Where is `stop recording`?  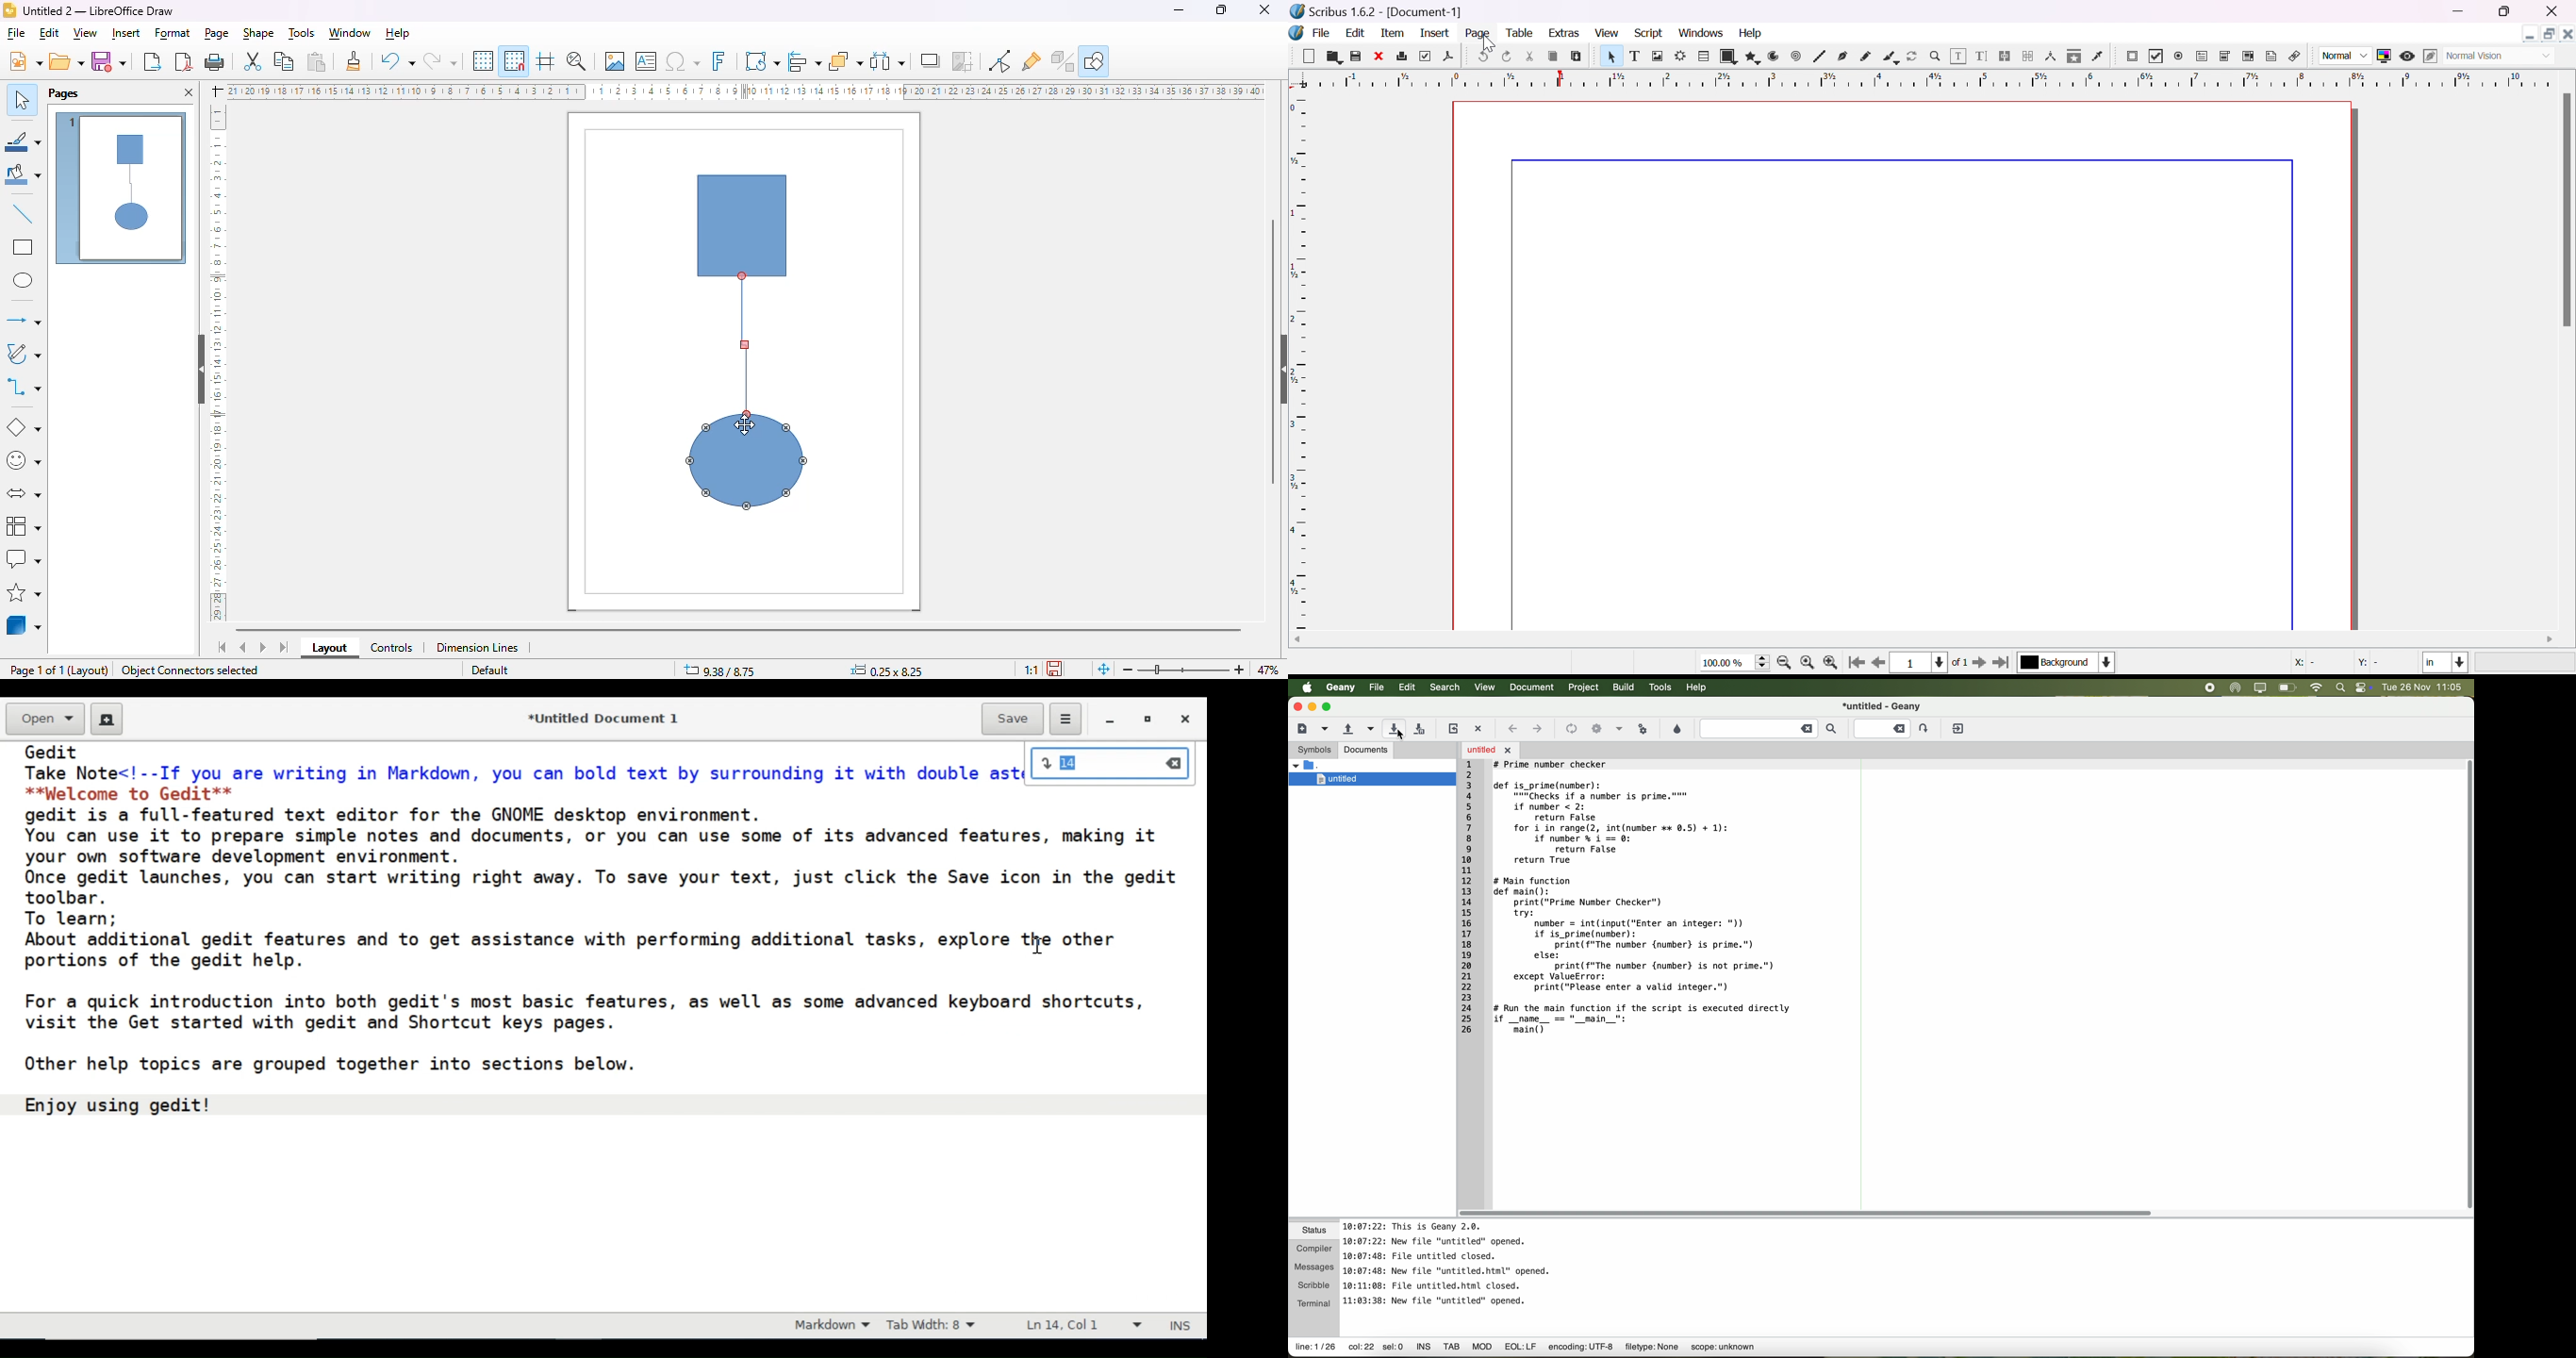 stop recording is located at coordinates (2210, 687).